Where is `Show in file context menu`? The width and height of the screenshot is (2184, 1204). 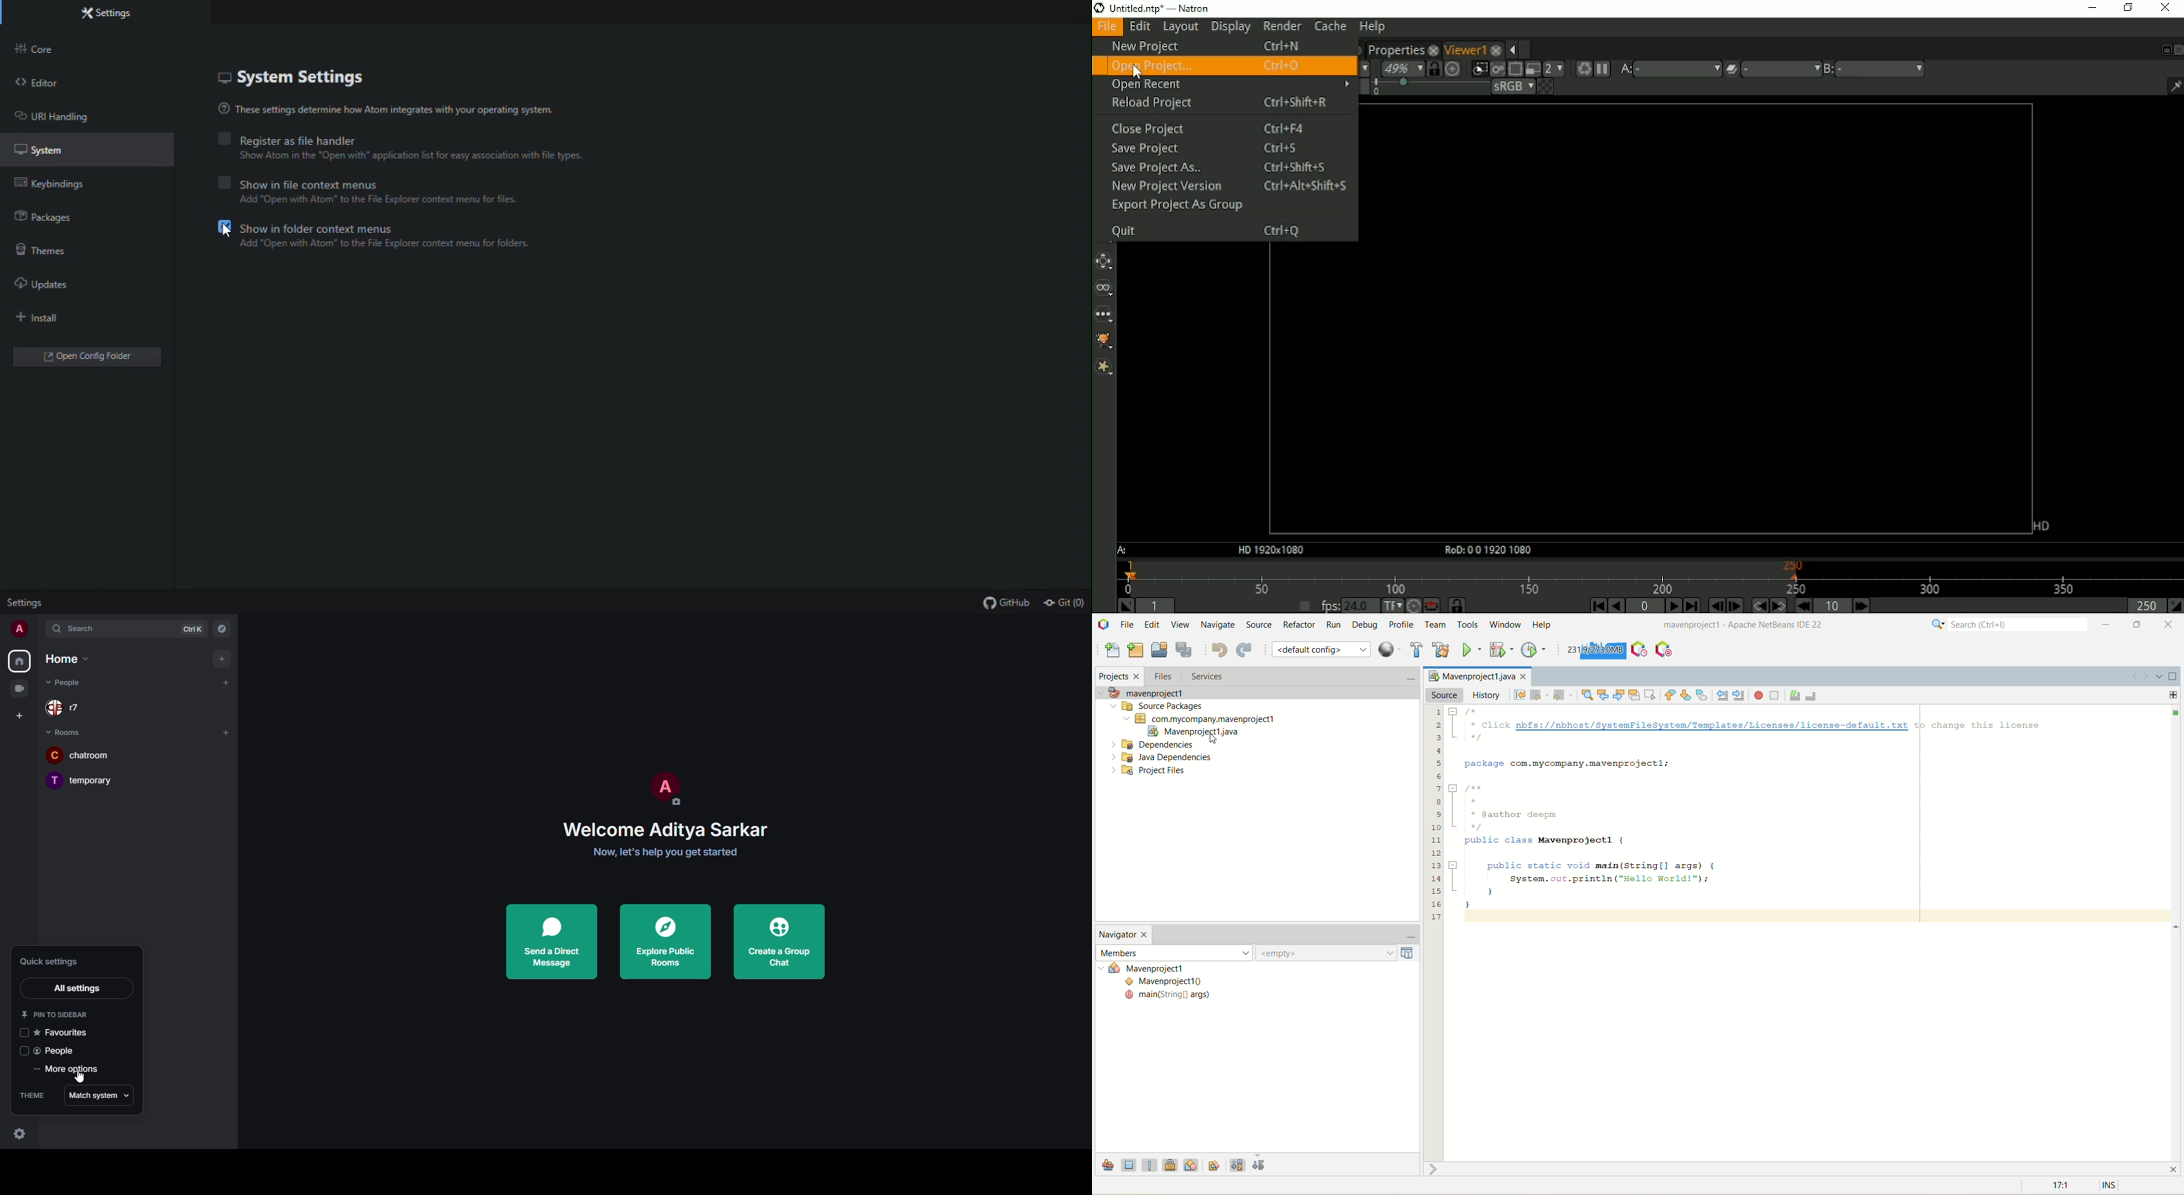
Show in file context menu is located at coordinates (378, 182).